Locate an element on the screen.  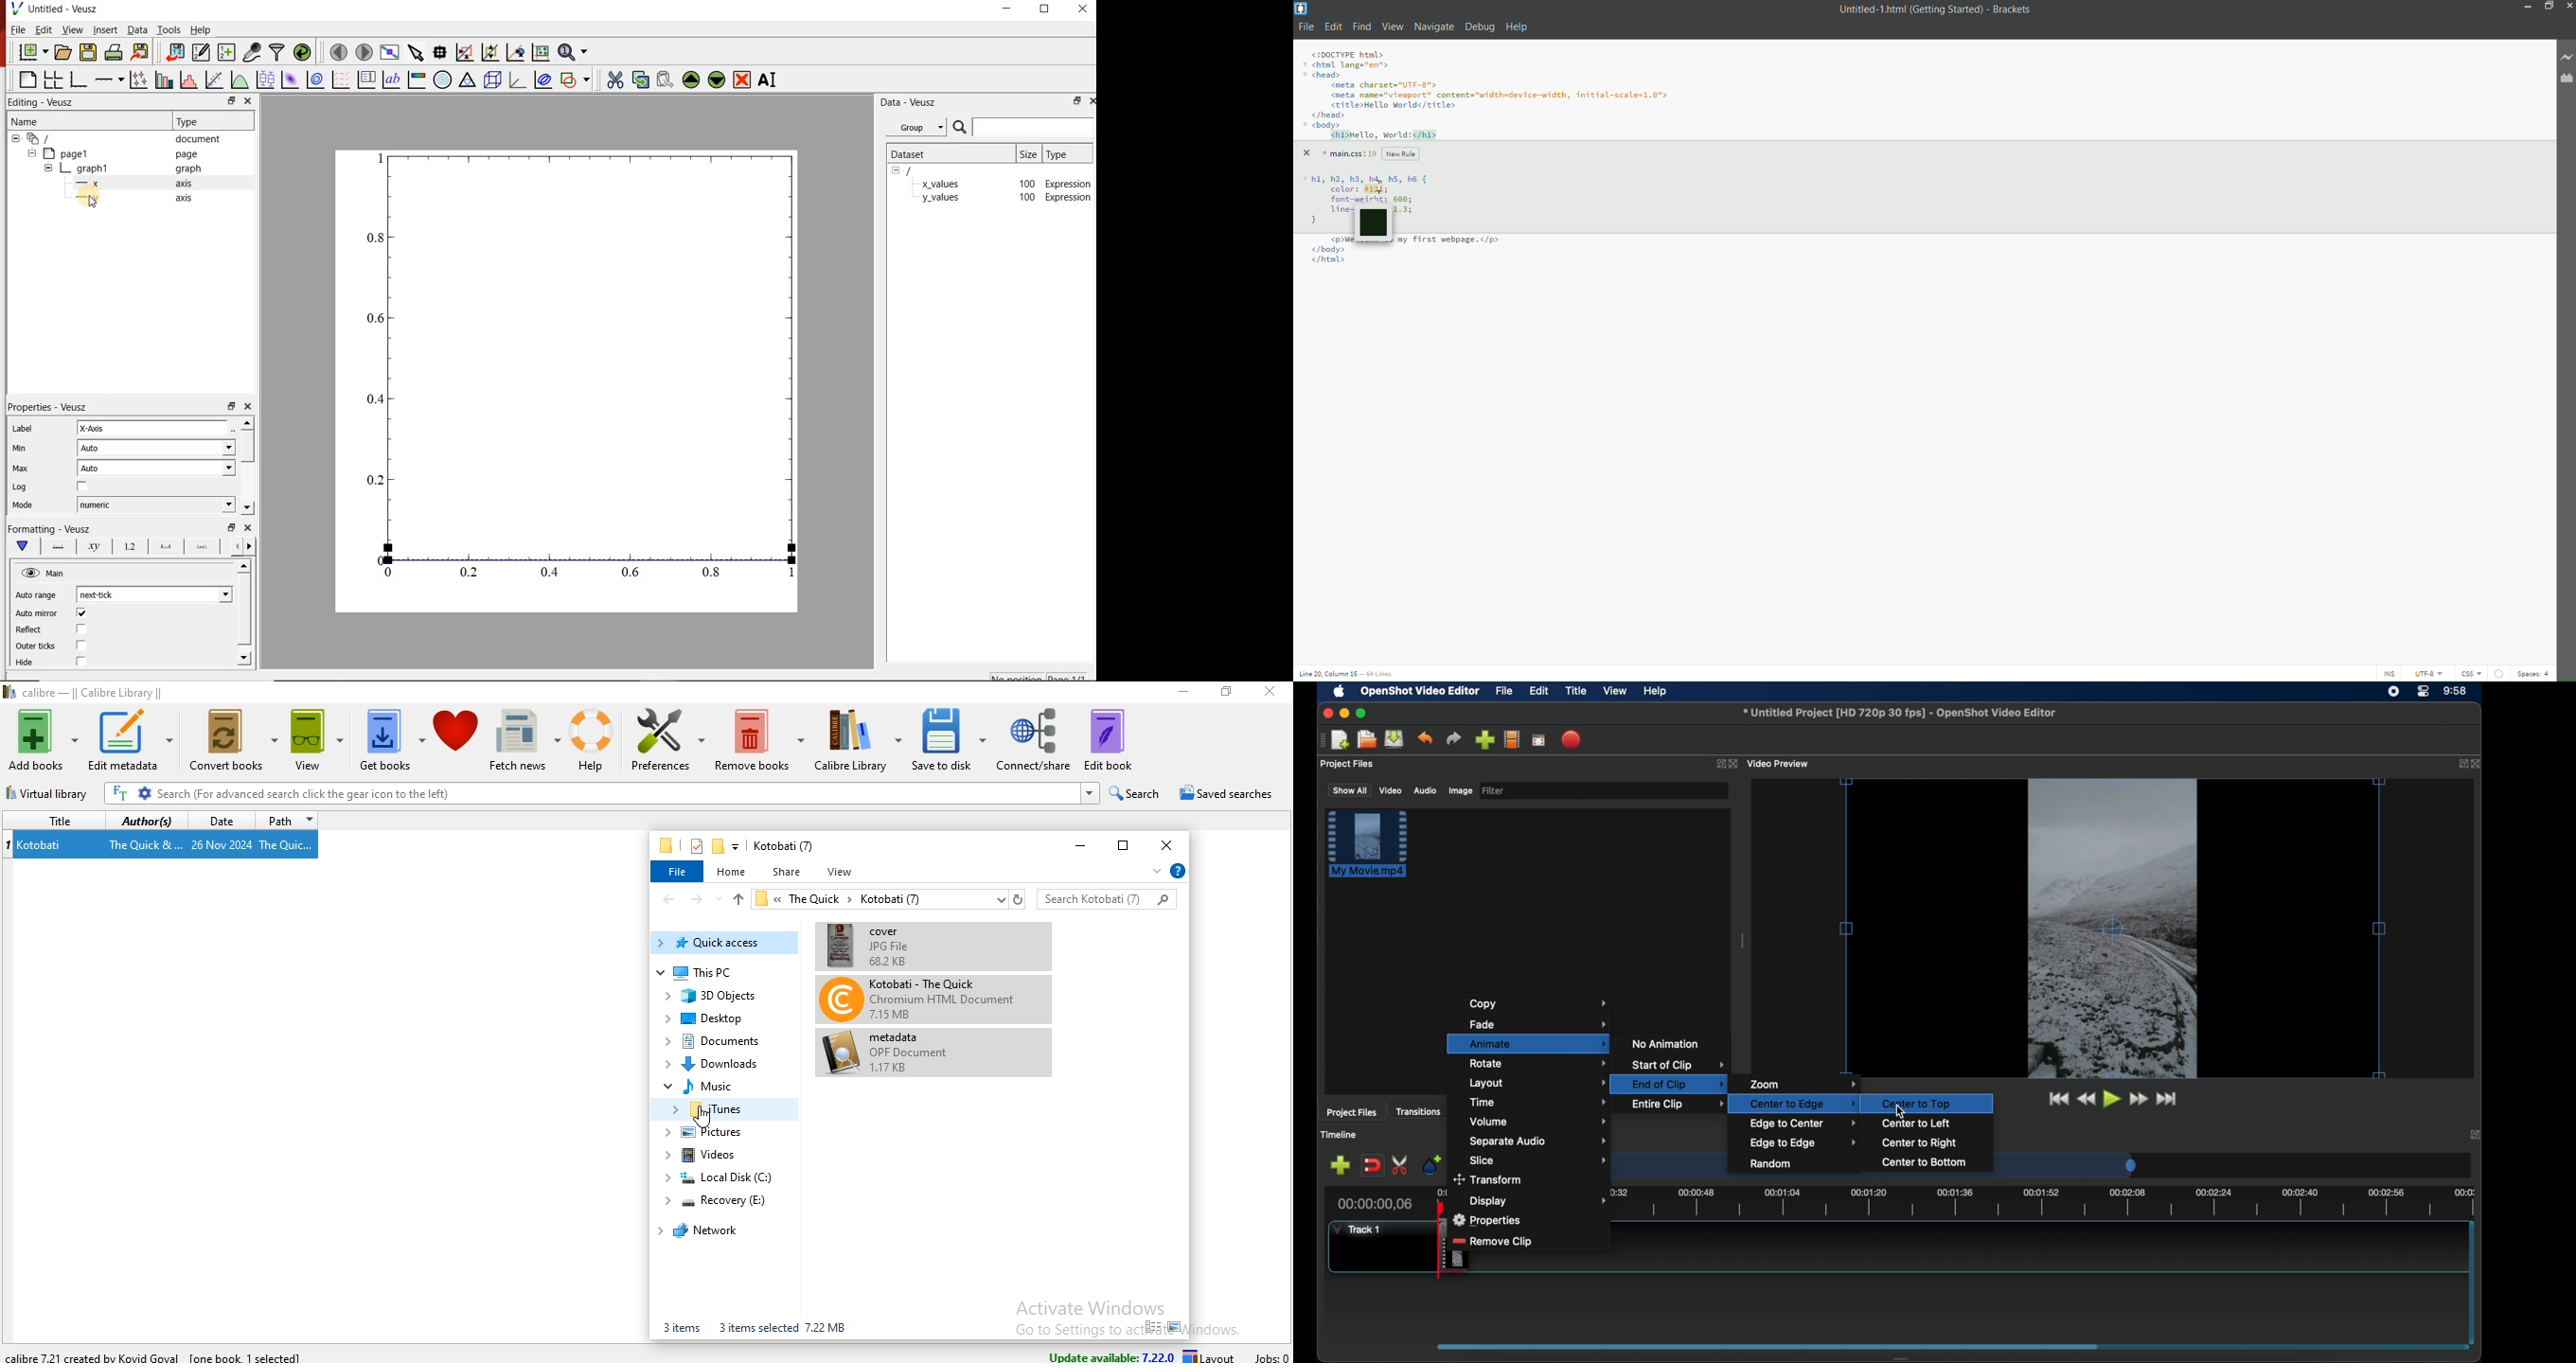
auto is located at coordinates (157, 467).